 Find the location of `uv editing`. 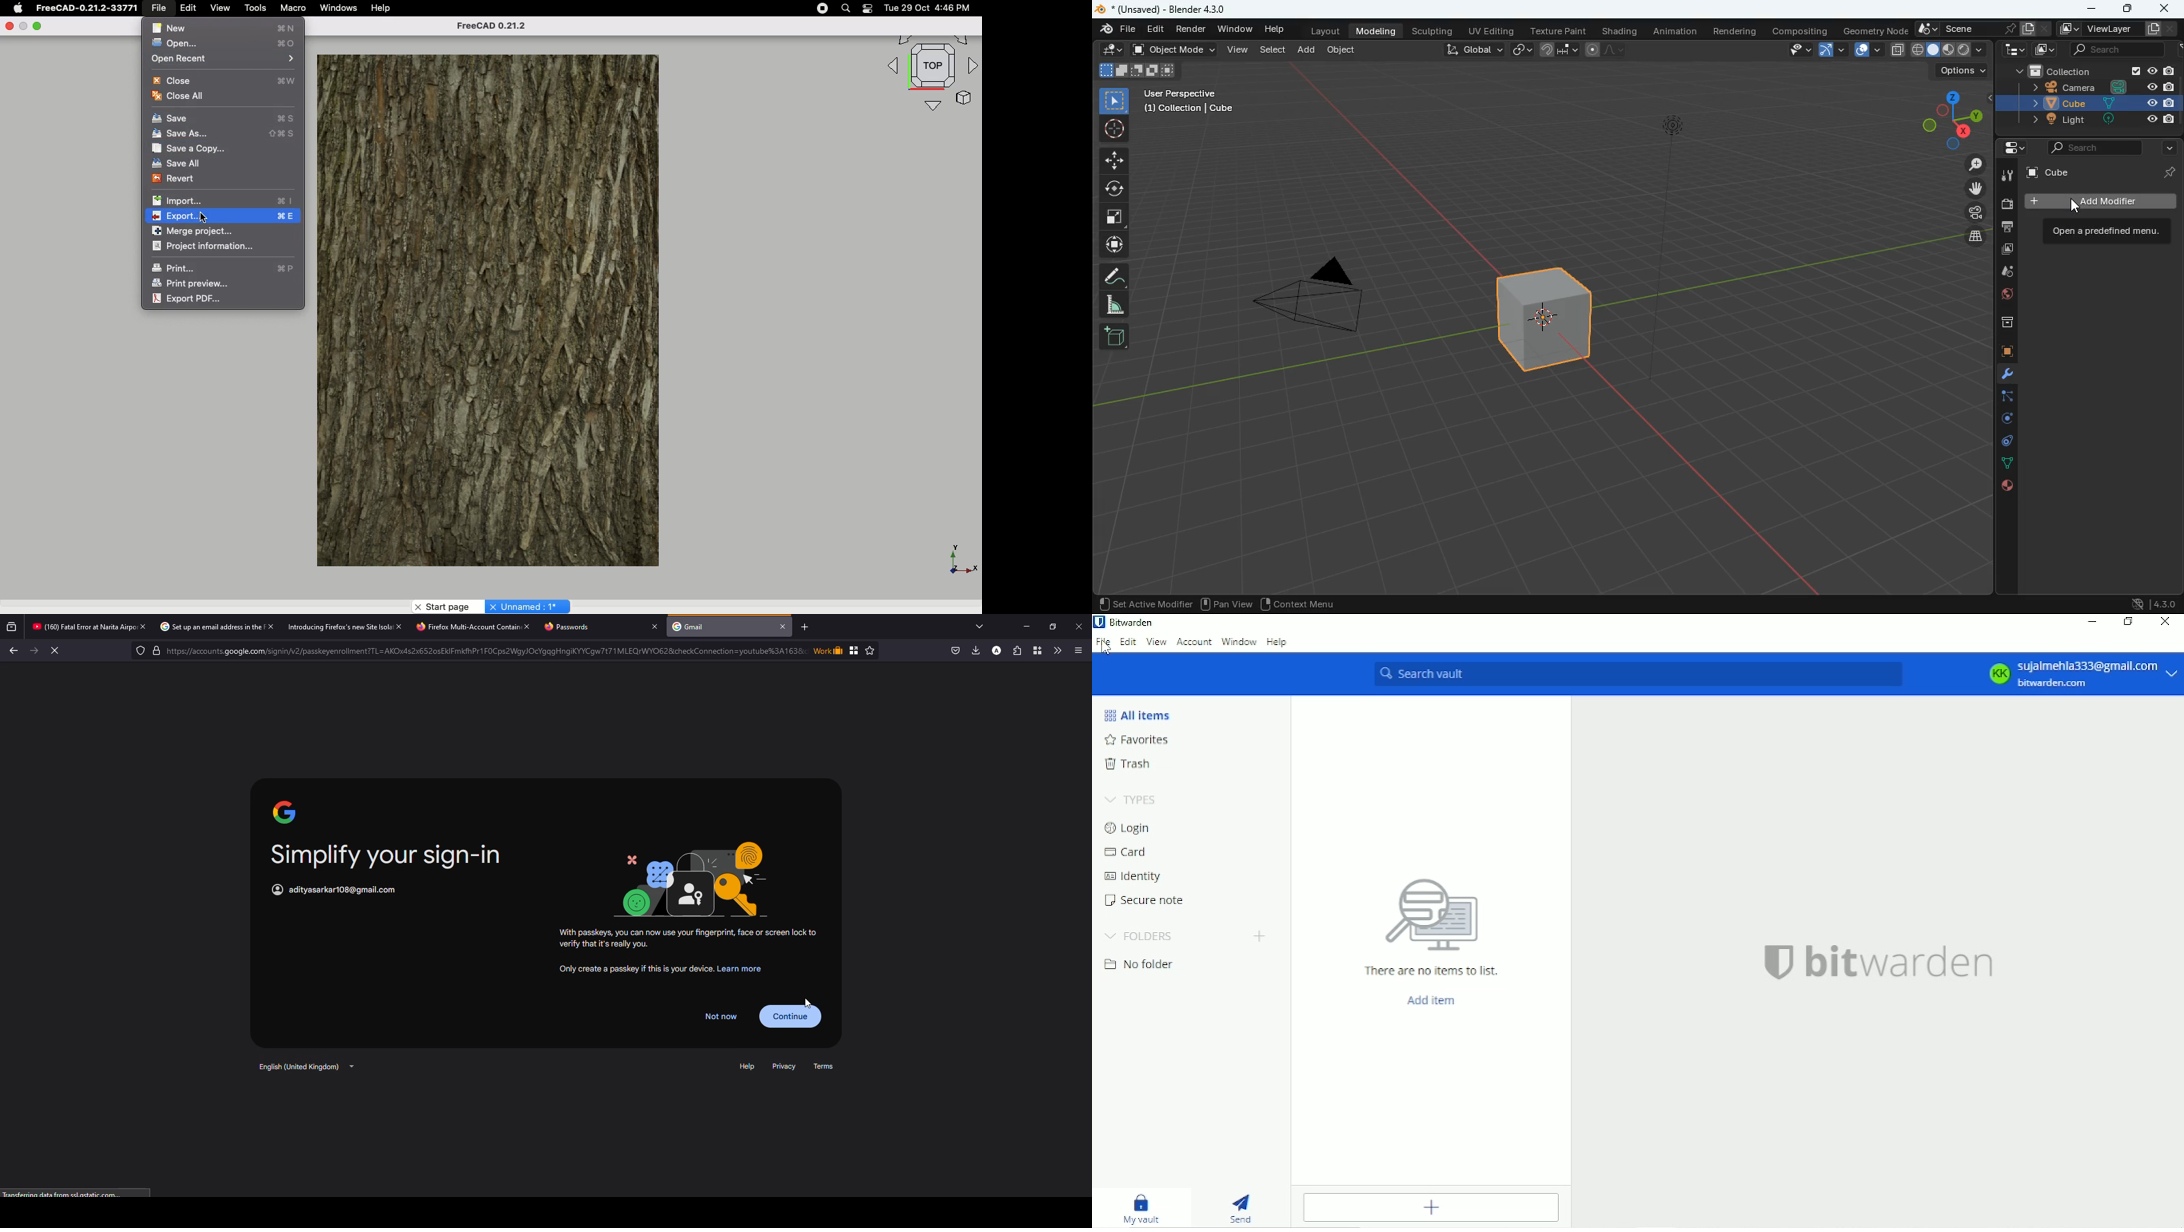

uv editing is located at coordinates (1496, 31).